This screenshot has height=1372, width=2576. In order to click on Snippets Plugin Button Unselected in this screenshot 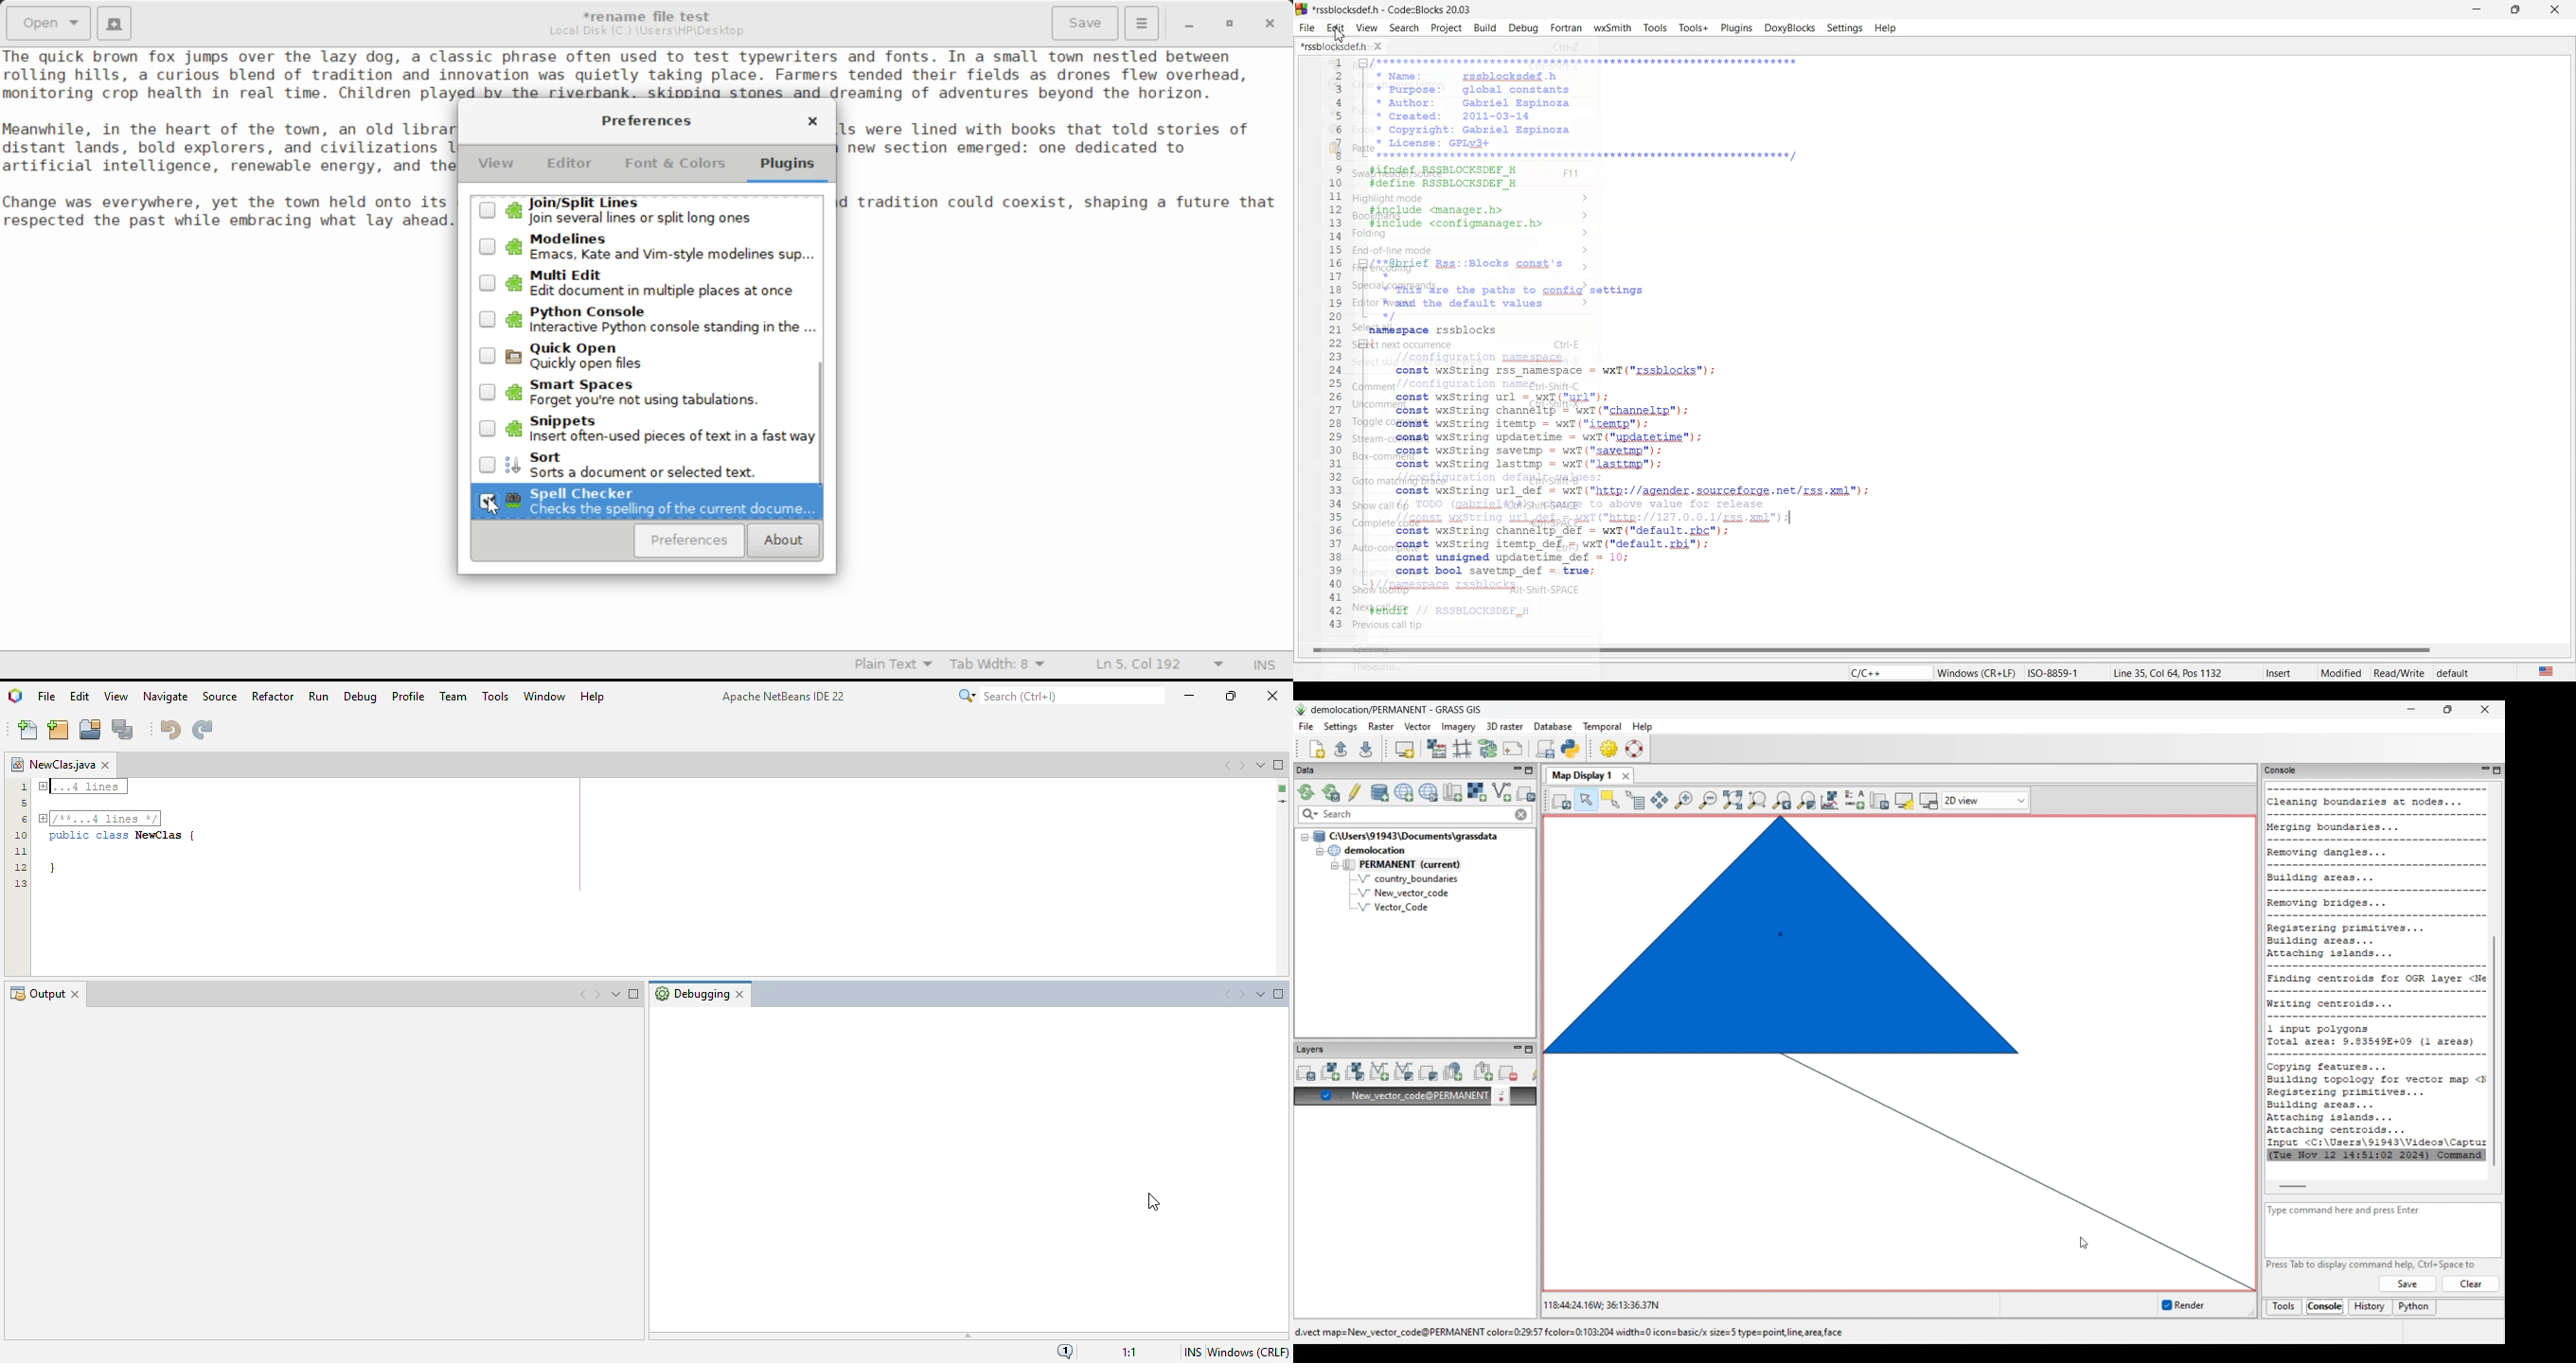, I will do `click(647, 427)`.